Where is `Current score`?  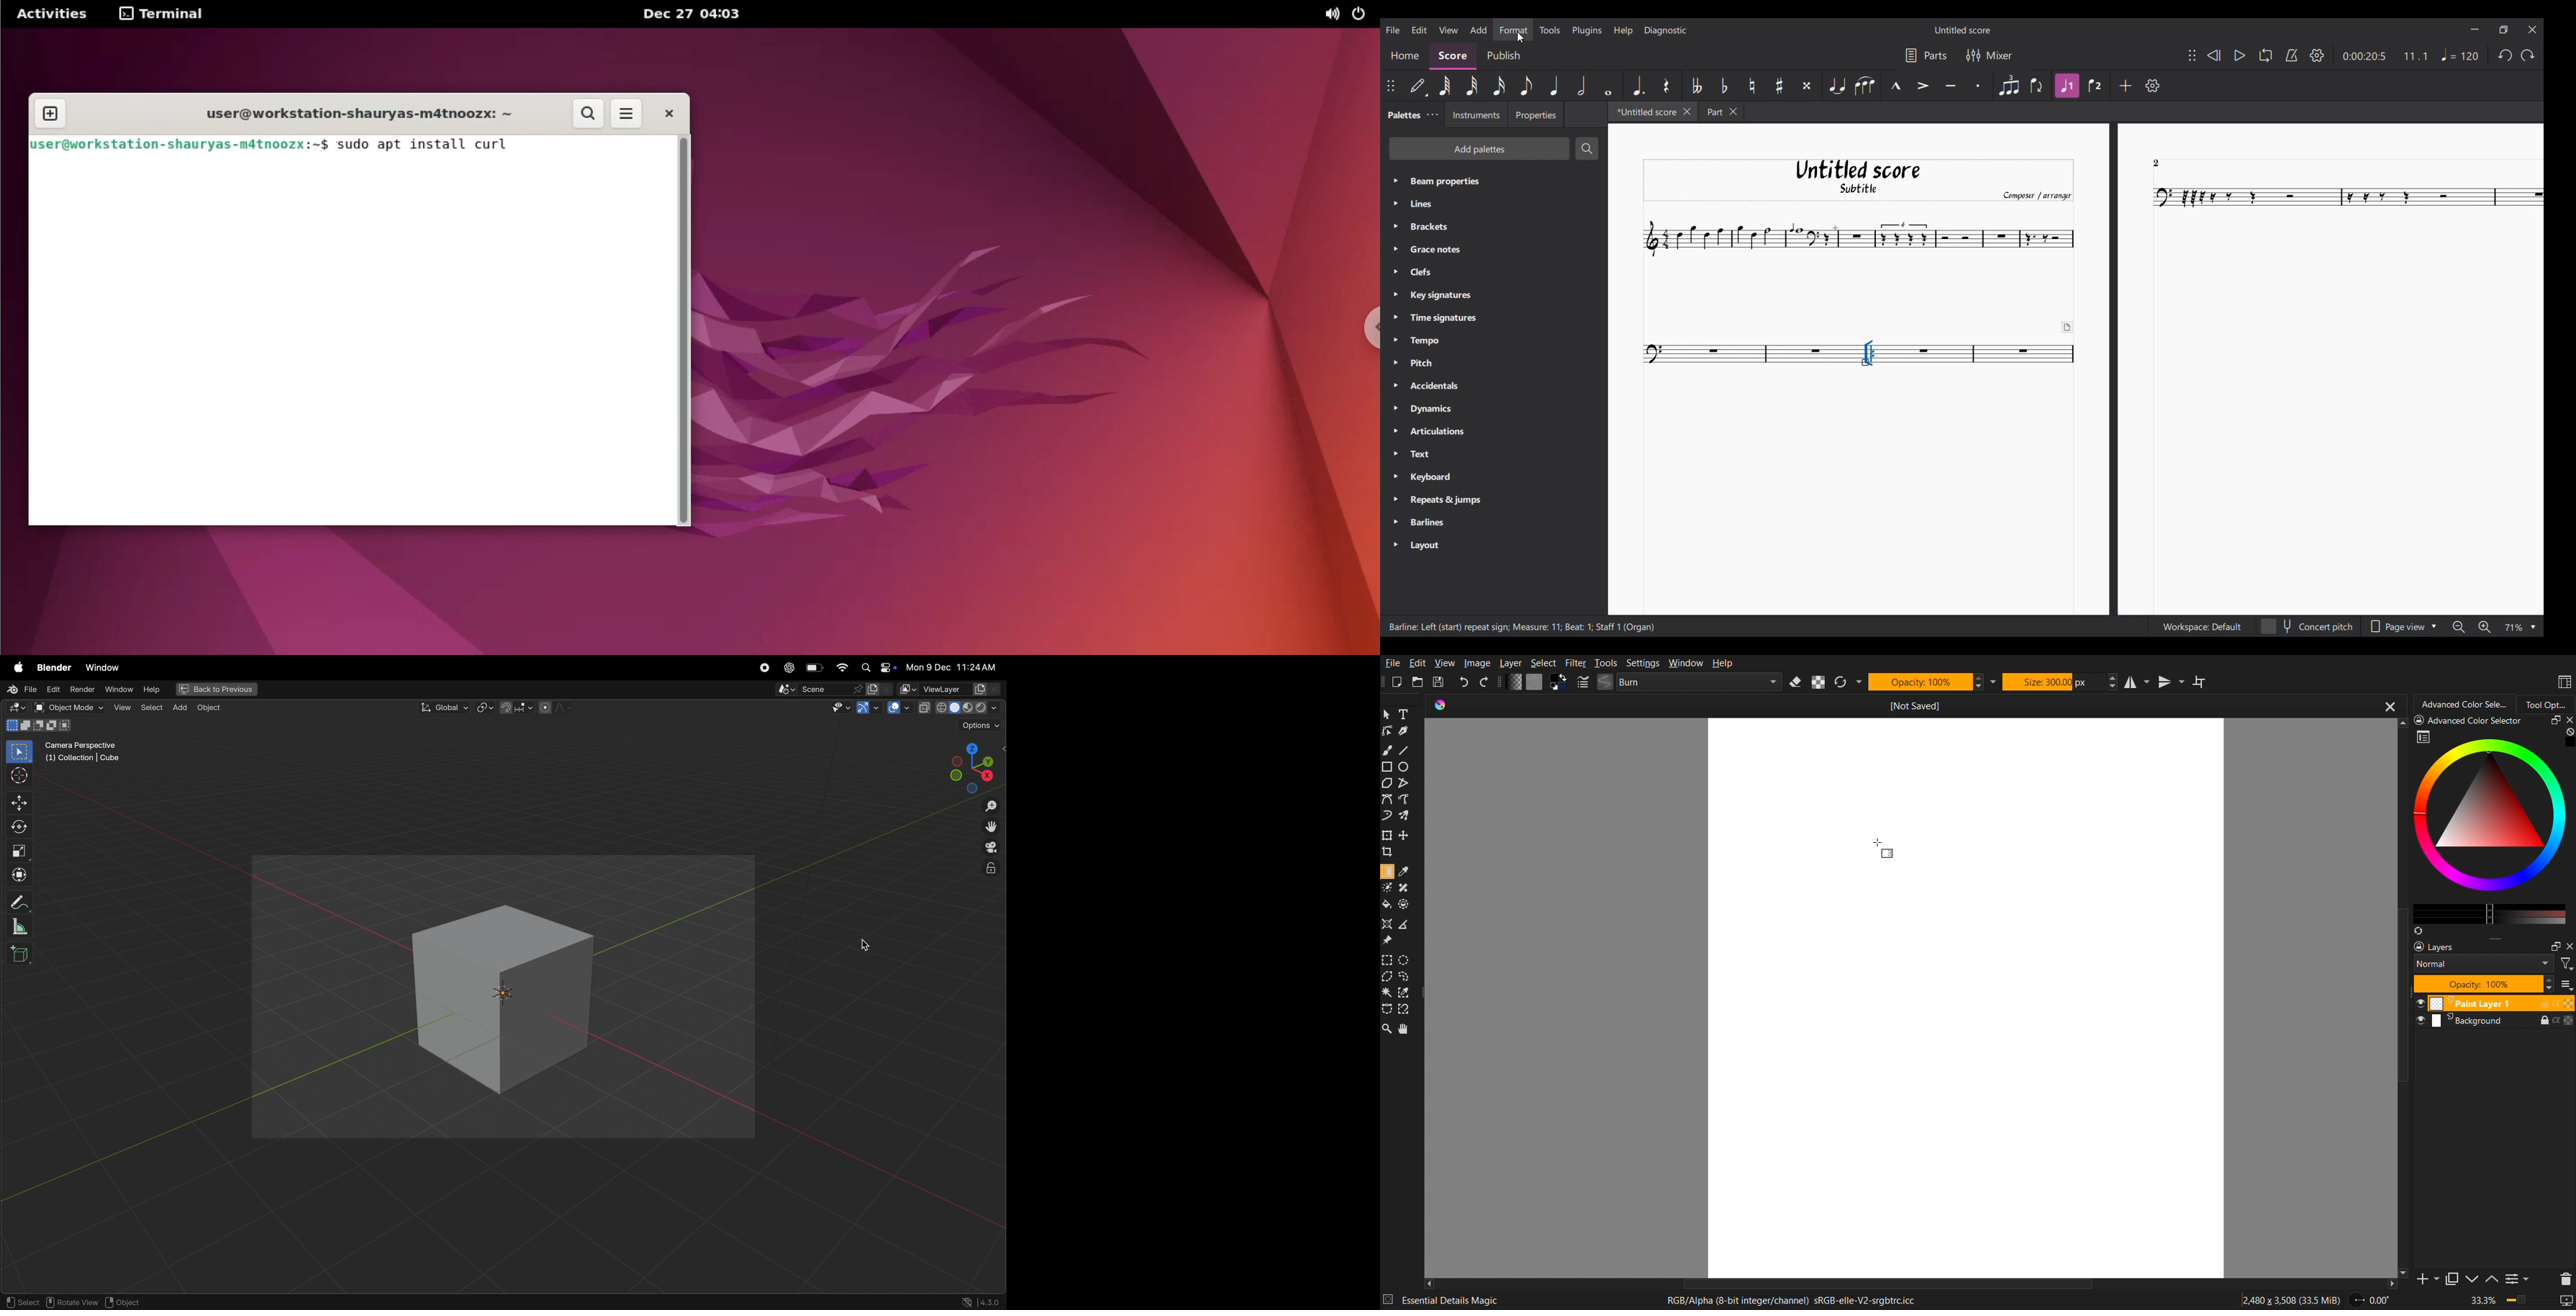
Current score is located at coordinates (2077, 368).